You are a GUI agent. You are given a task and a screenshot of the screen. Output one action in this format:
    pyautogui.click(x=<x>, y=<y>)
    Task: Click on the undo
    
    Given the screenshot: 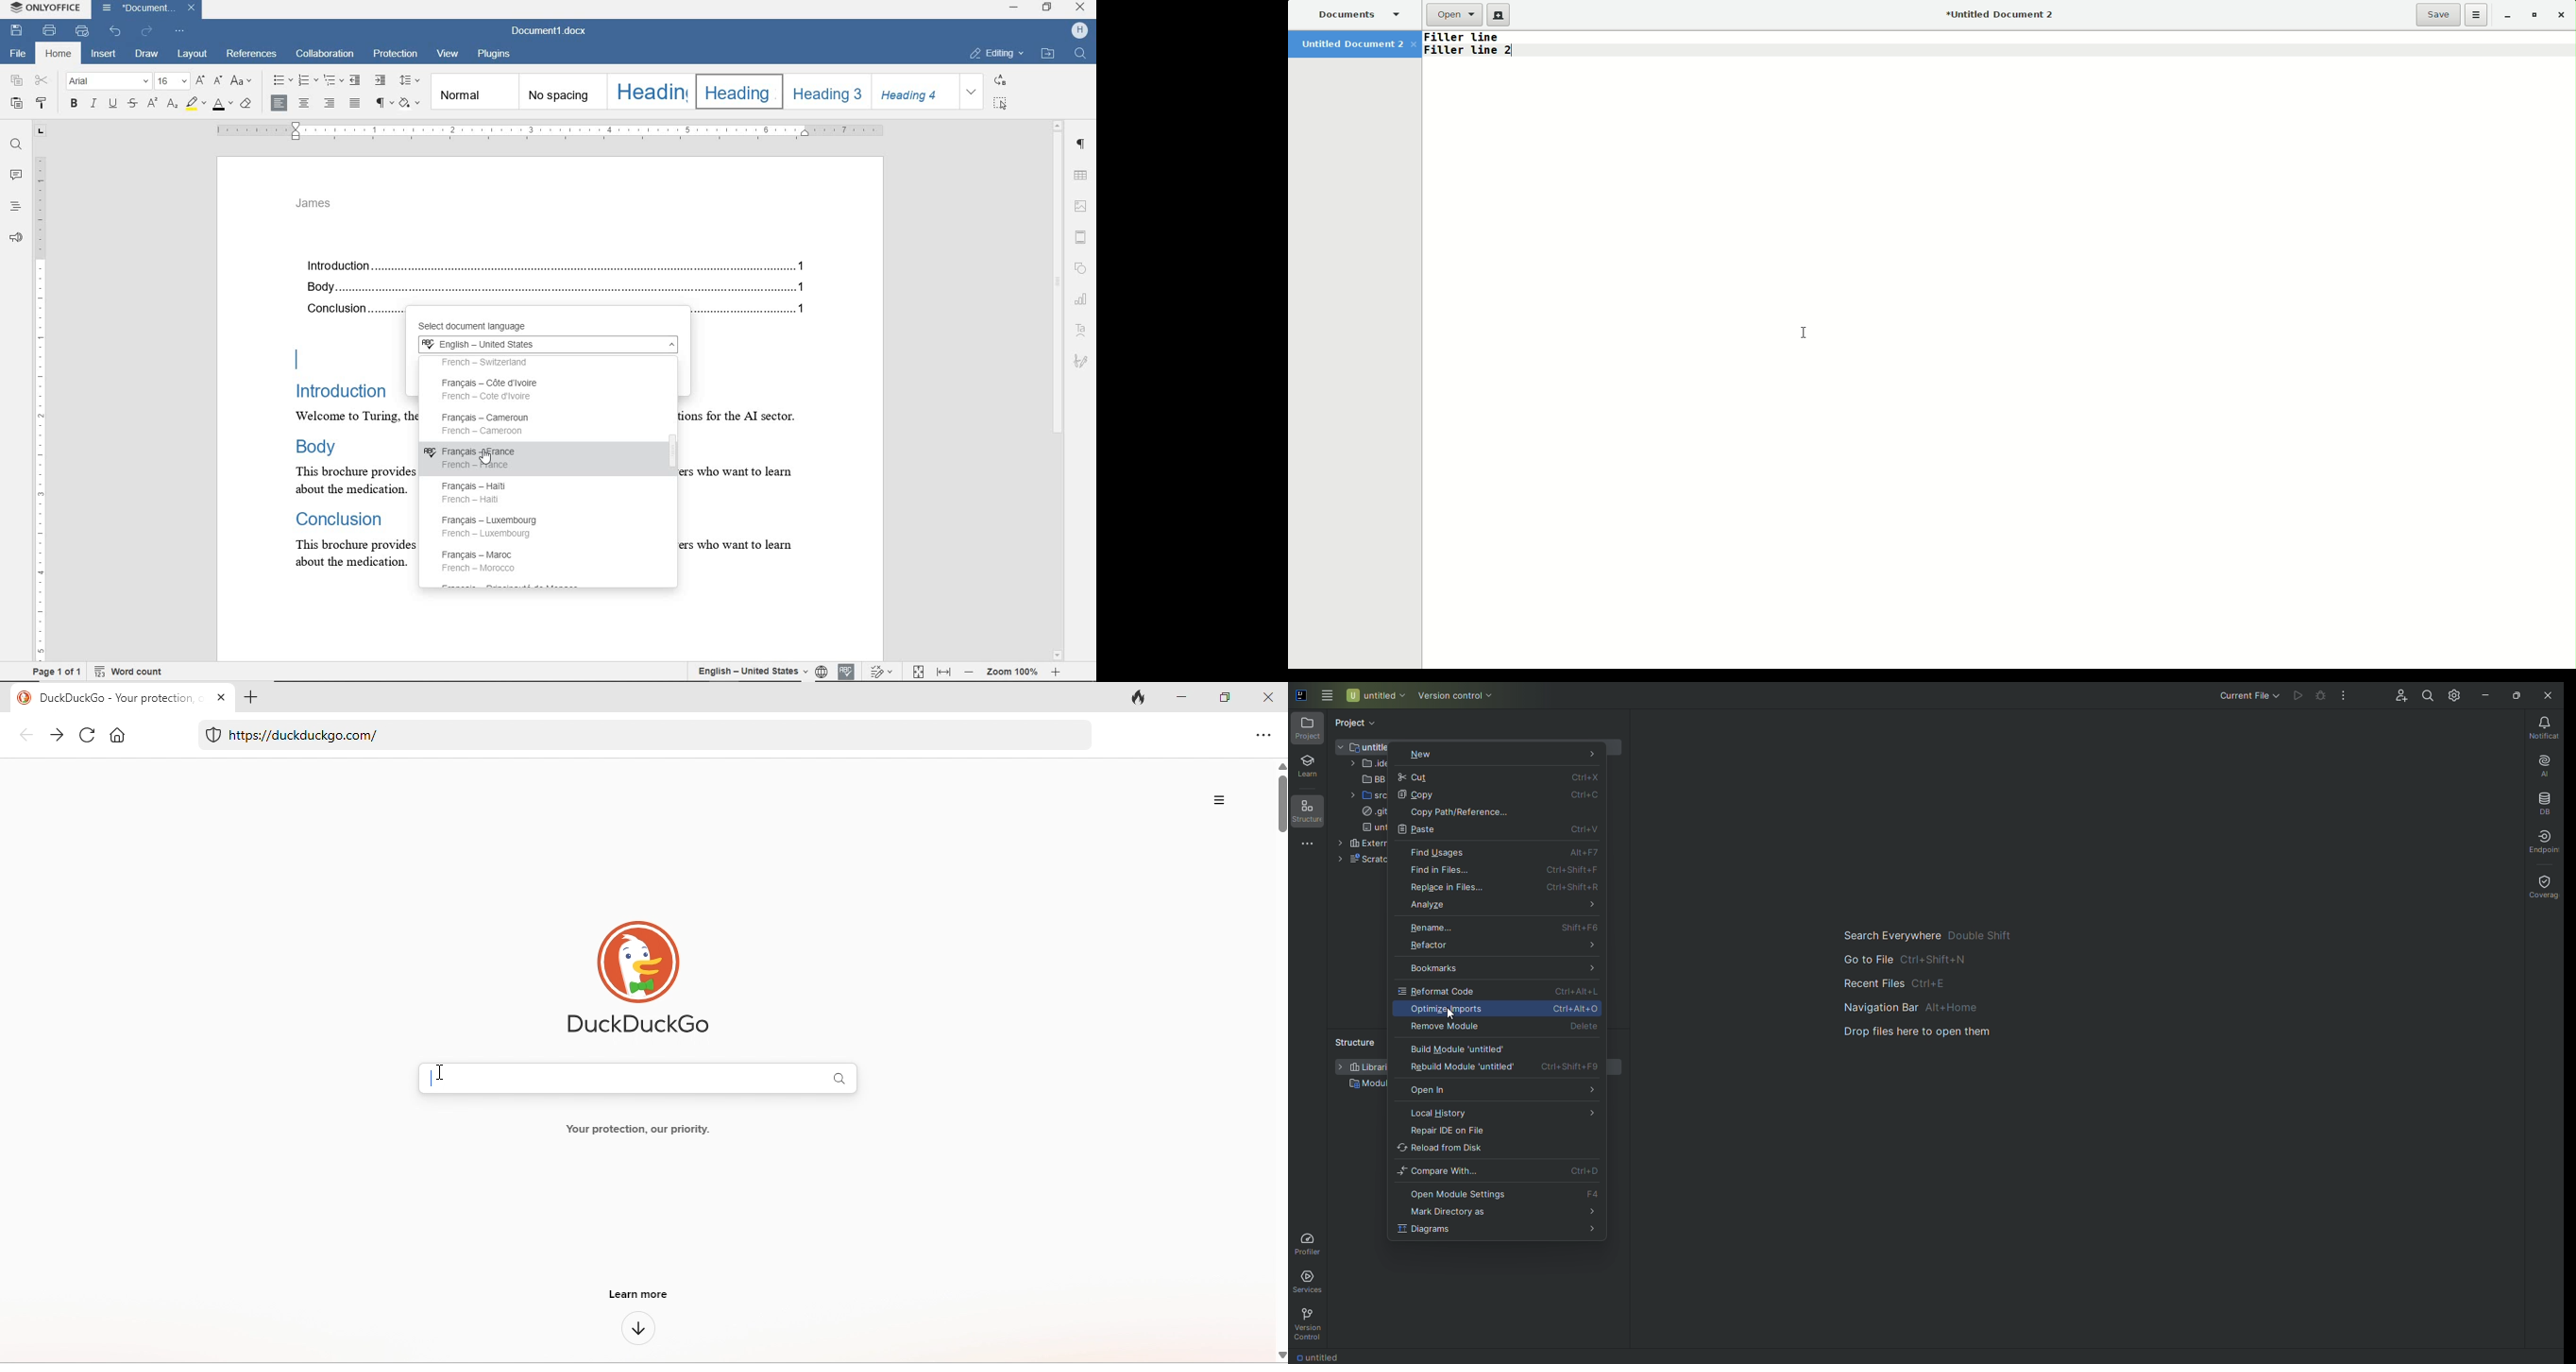 What is the action you would take?
    pyautogui.click(x=116, y=30)
    